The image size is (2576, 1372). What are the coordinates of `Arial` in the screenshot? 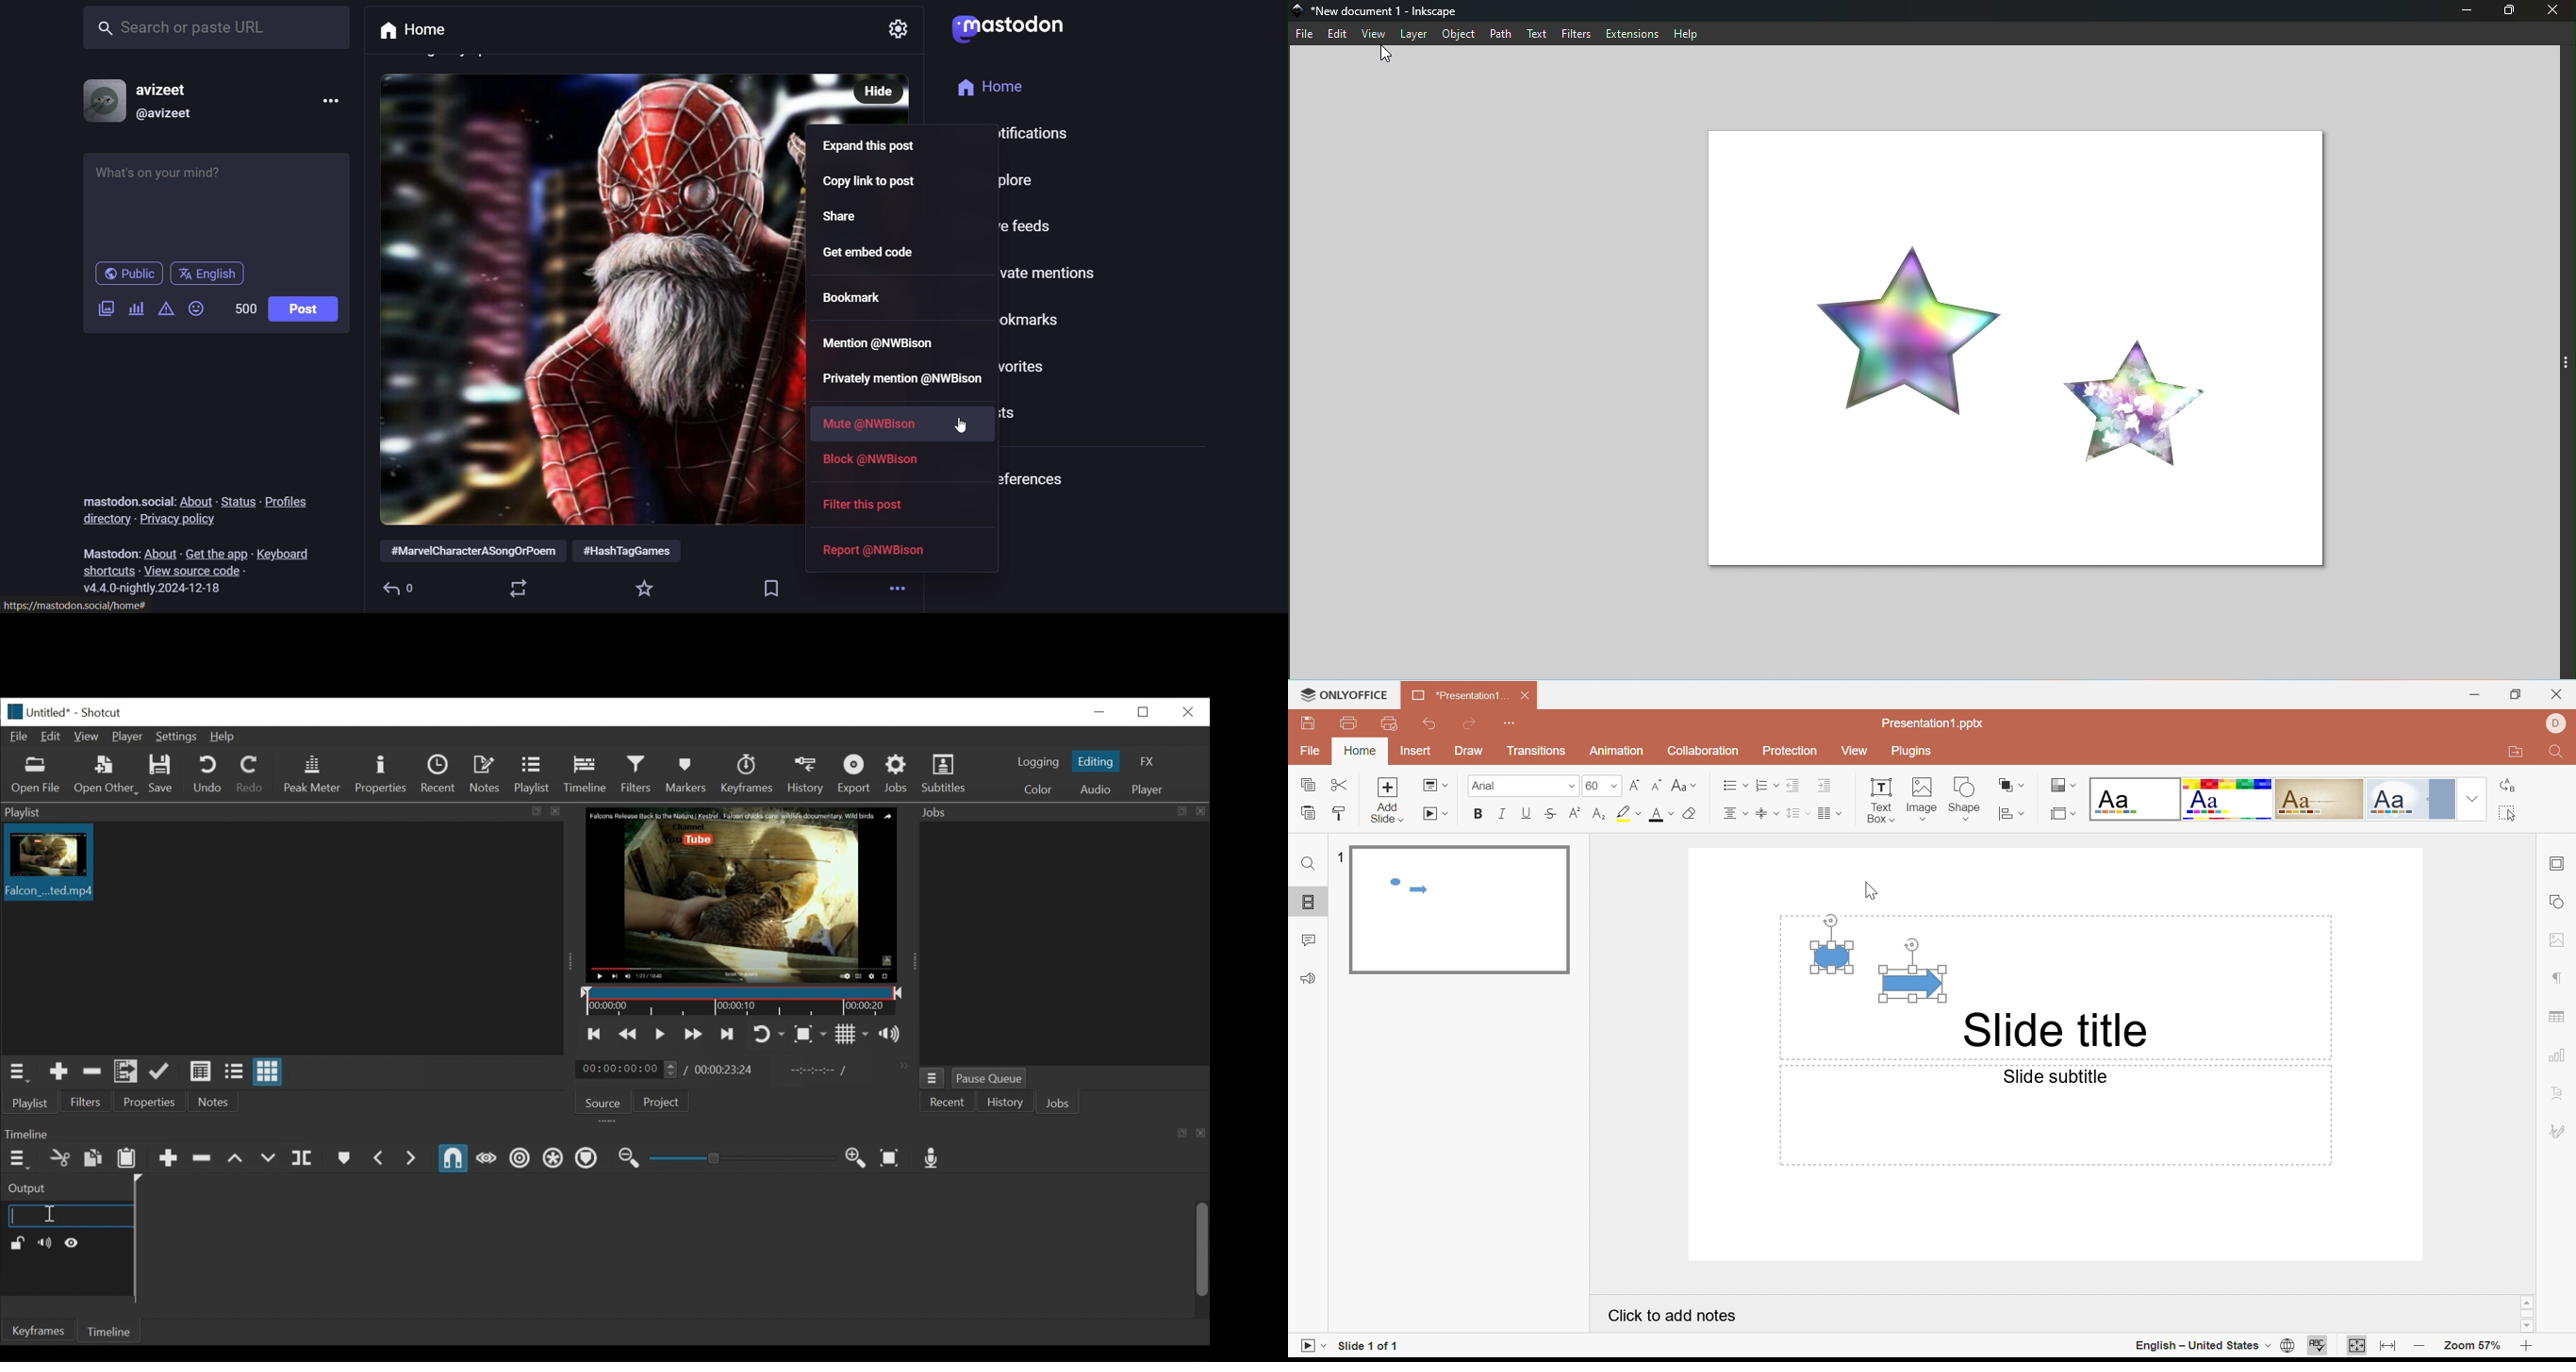 It's located at (1523, 786).